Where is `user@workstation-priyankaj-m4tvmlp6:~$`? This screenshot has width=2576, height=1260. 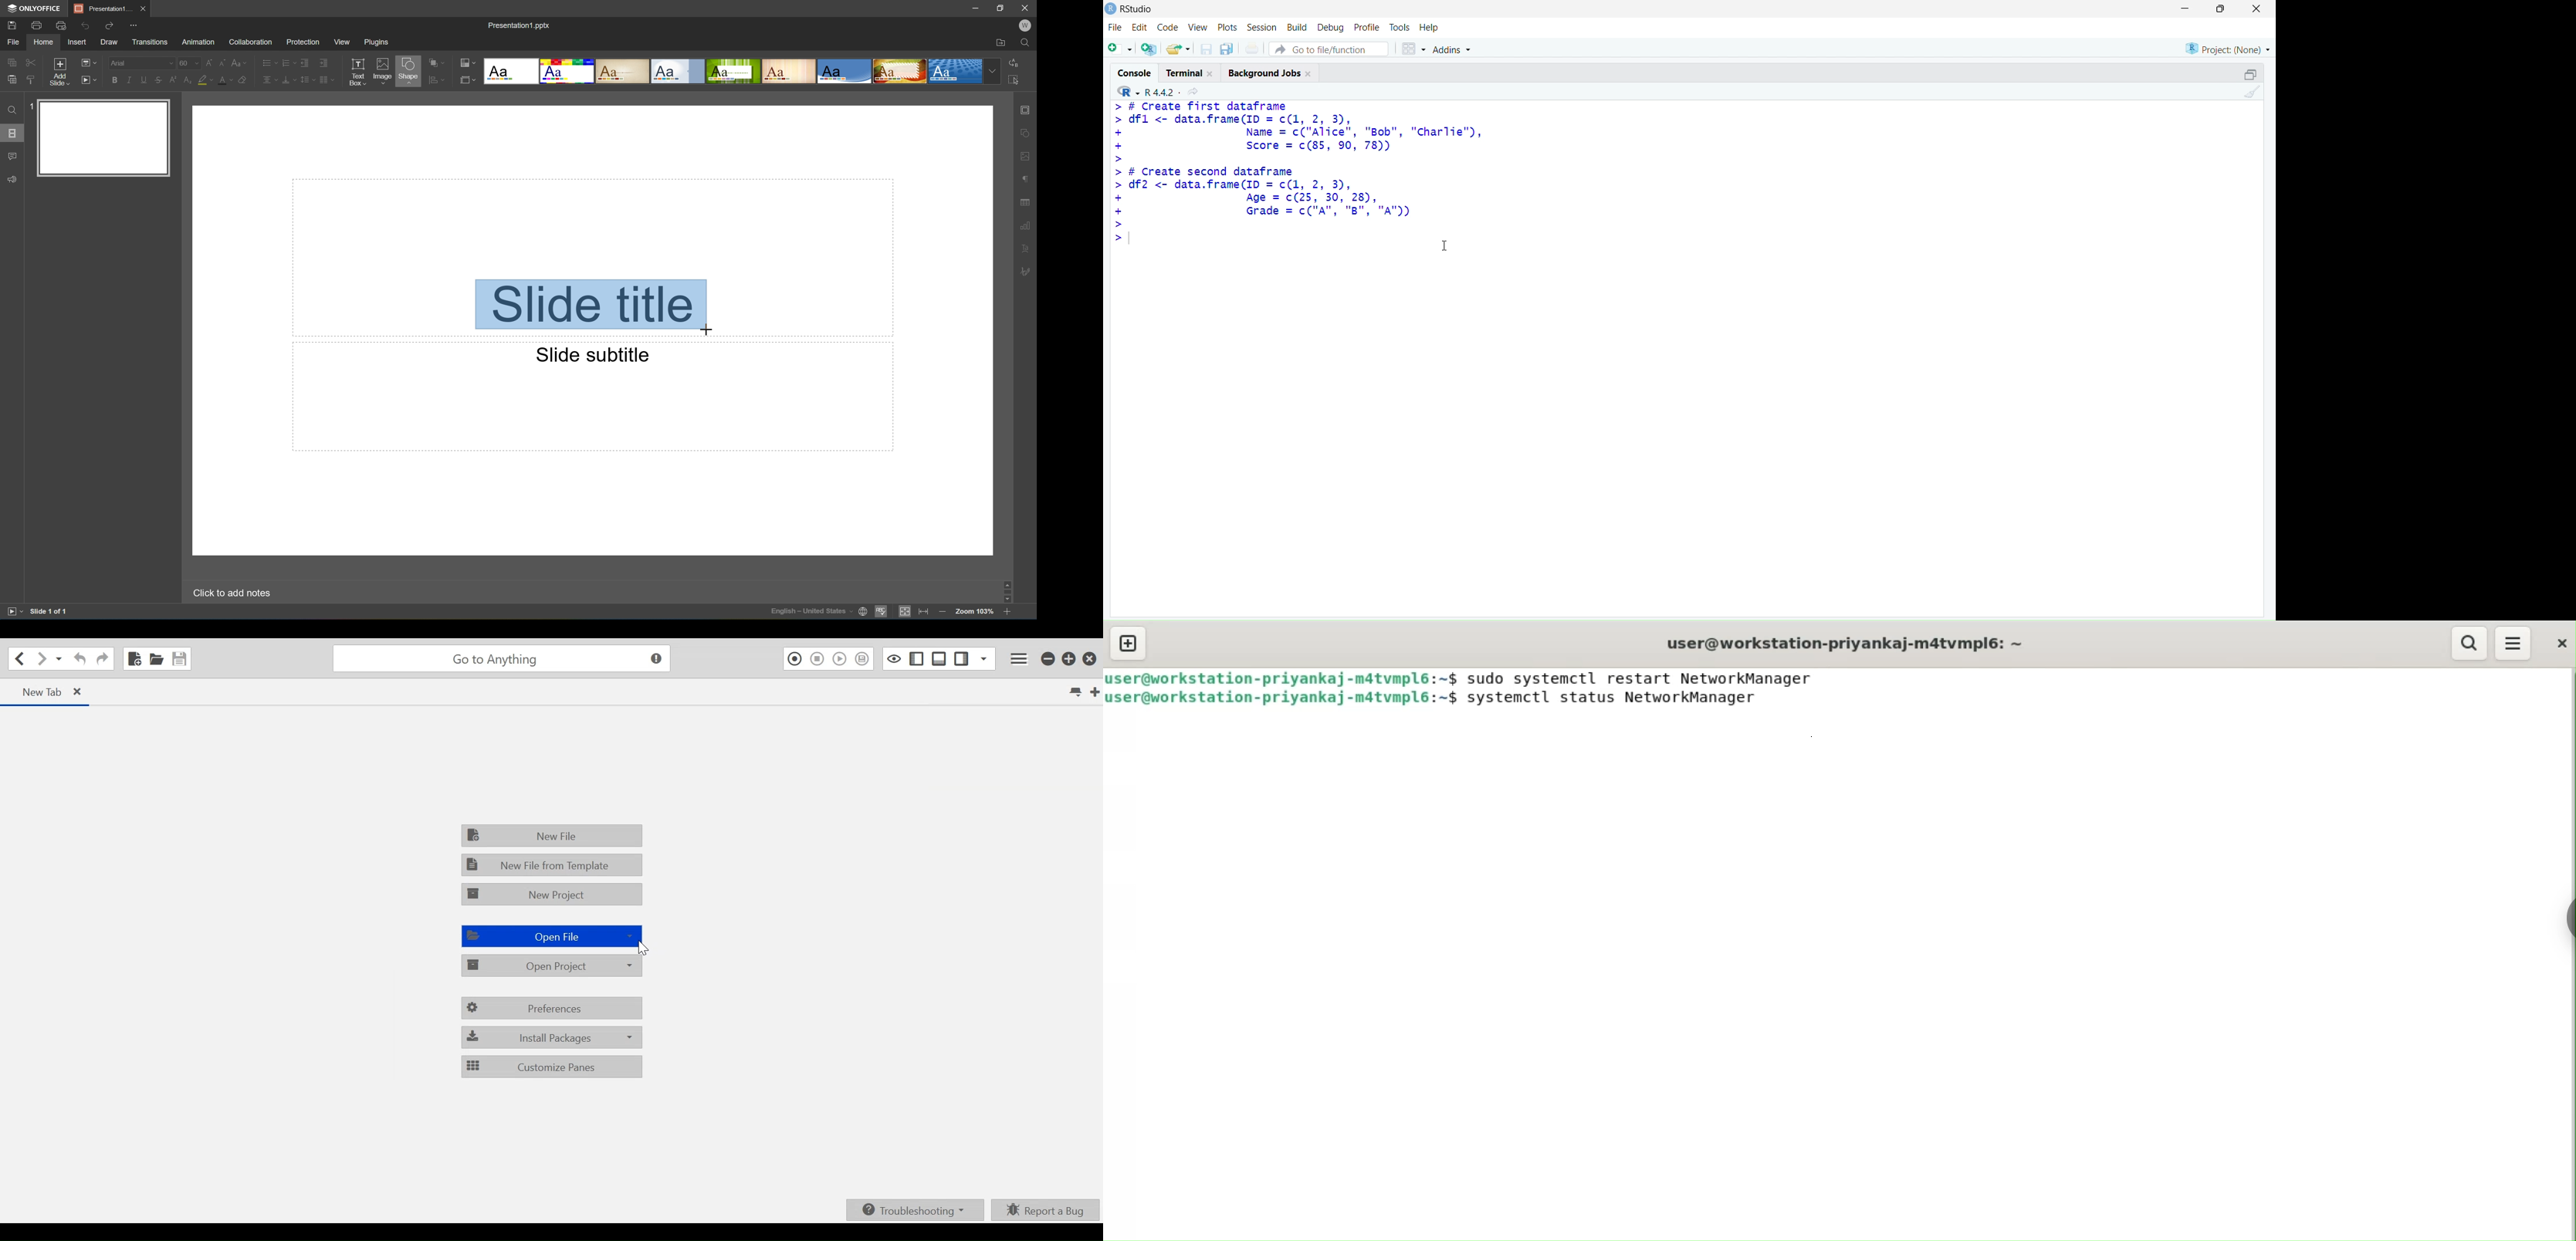
user@workstation-priyankaj-m4tvmlp6:~$ is located at coordinates (1281, 698).